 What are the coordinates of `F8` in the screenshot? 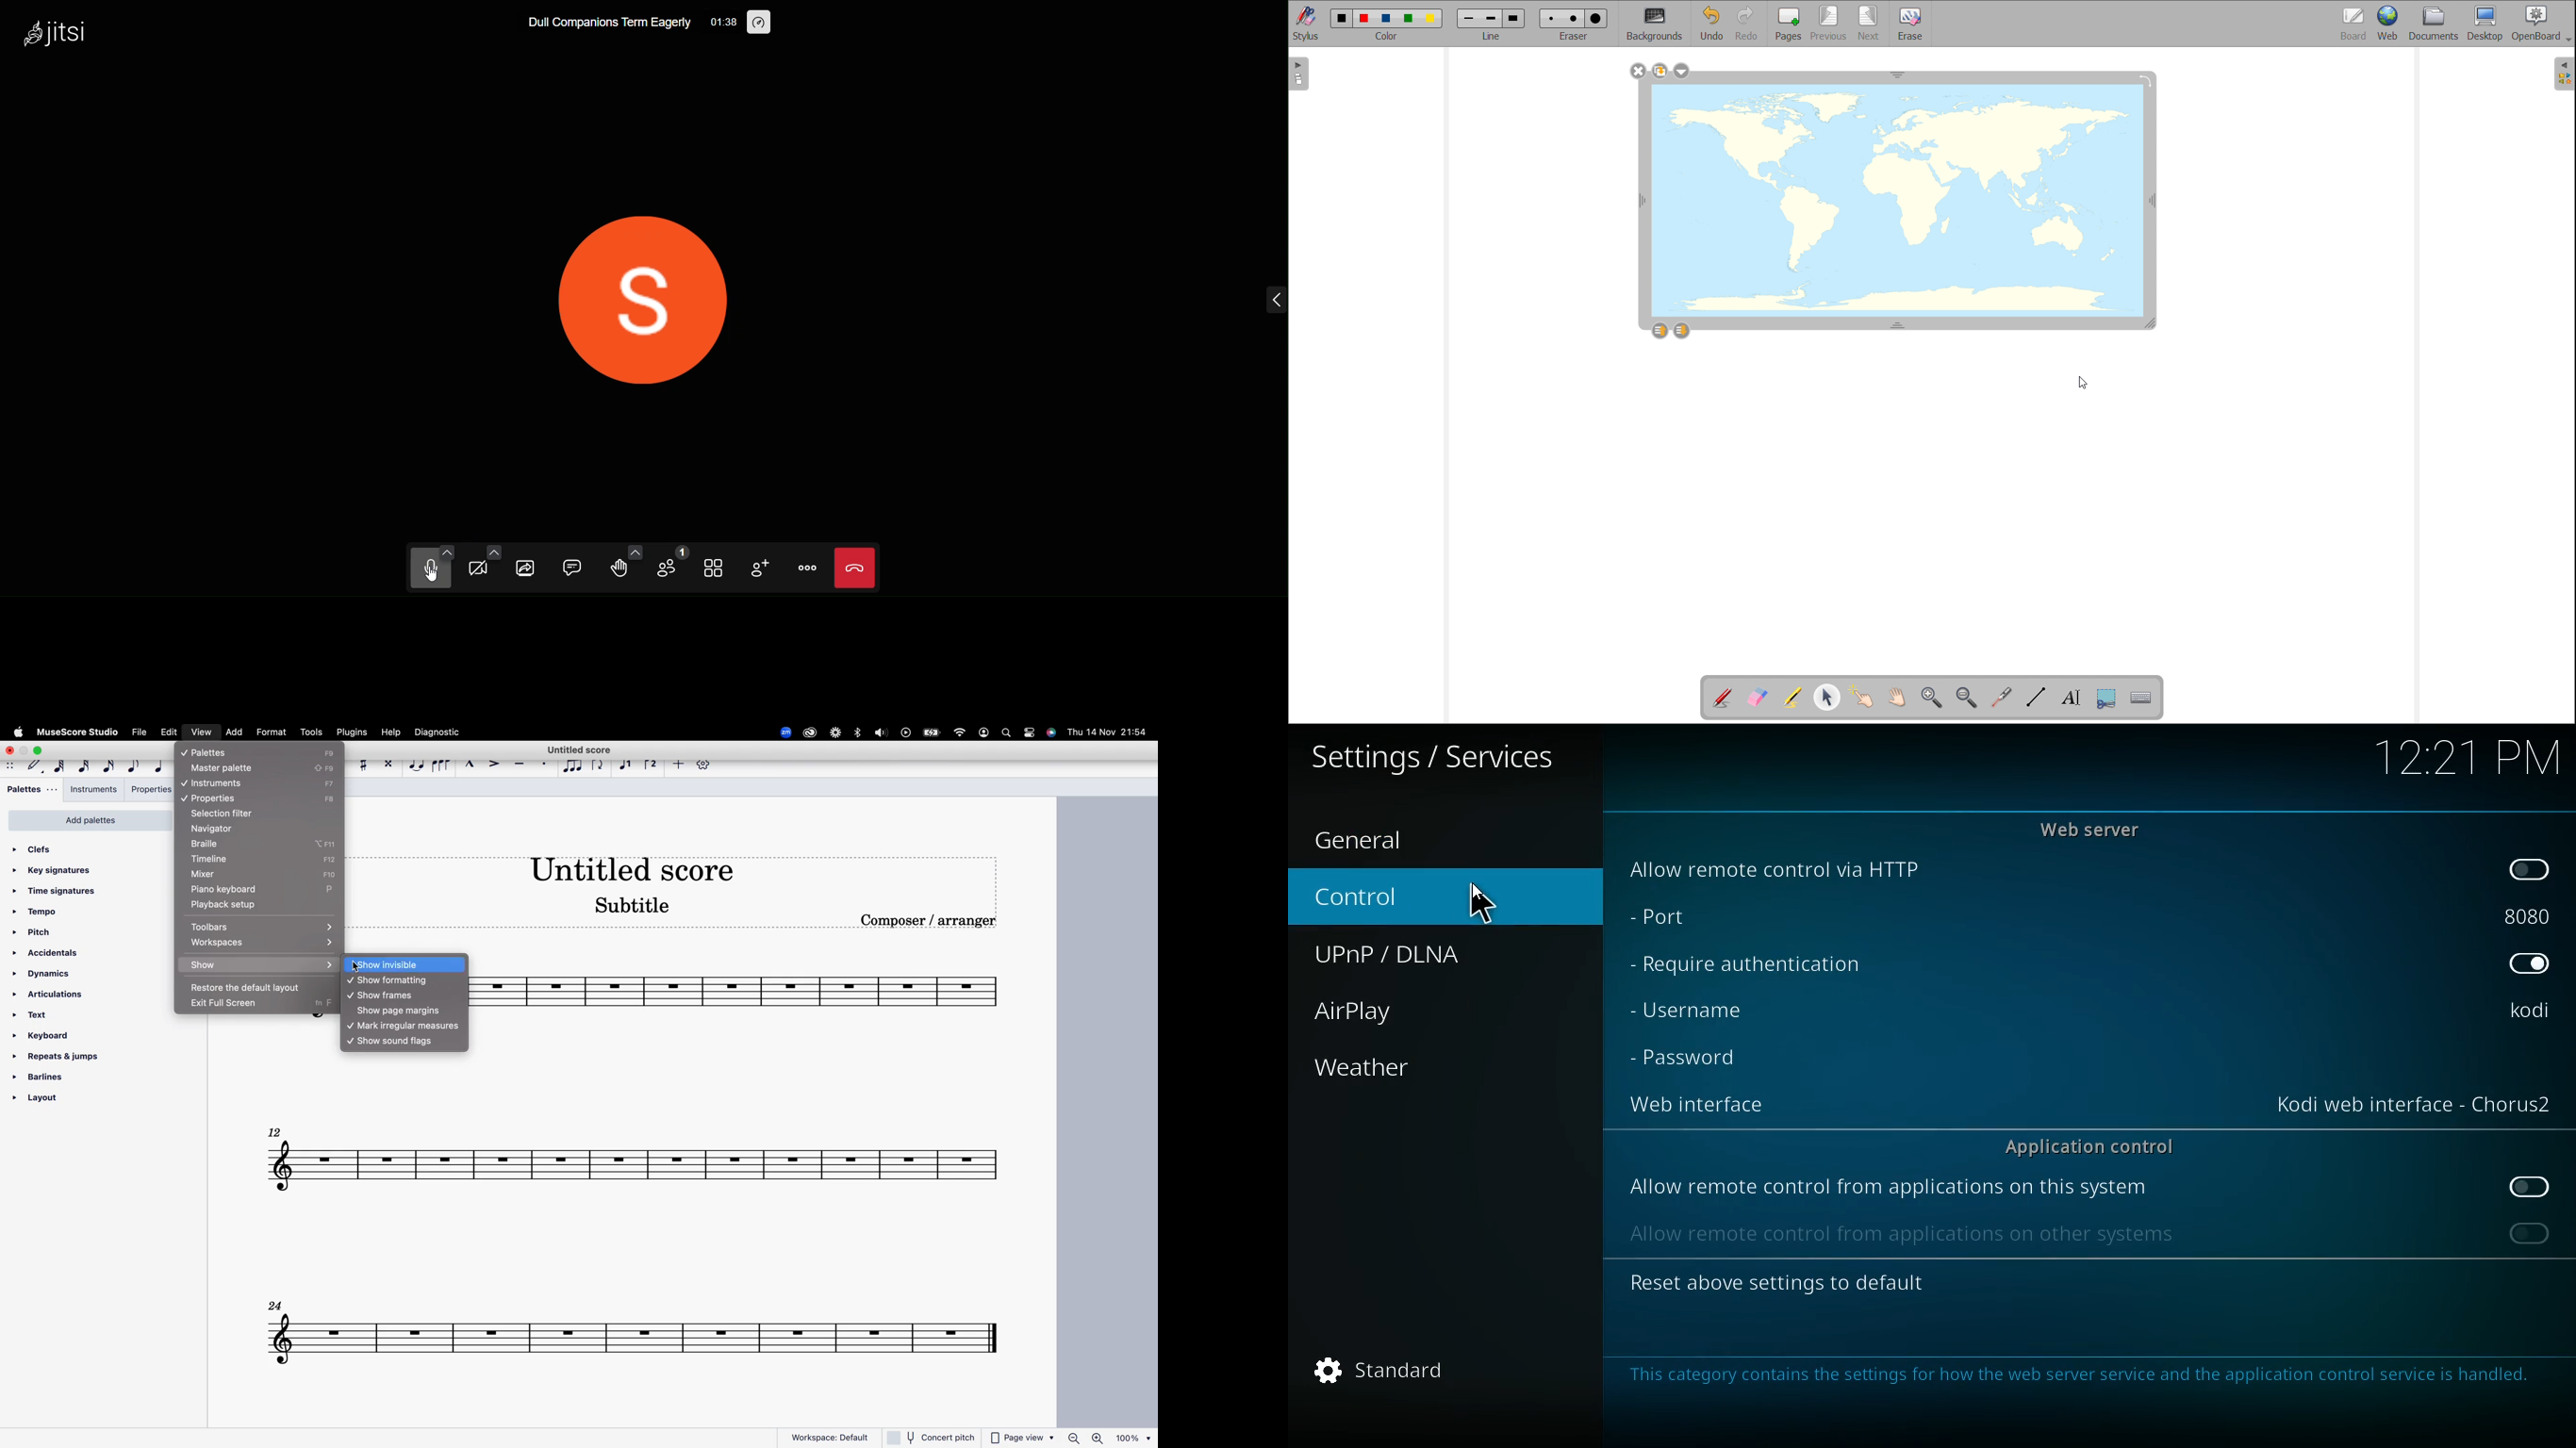 It's located at (327, 800).